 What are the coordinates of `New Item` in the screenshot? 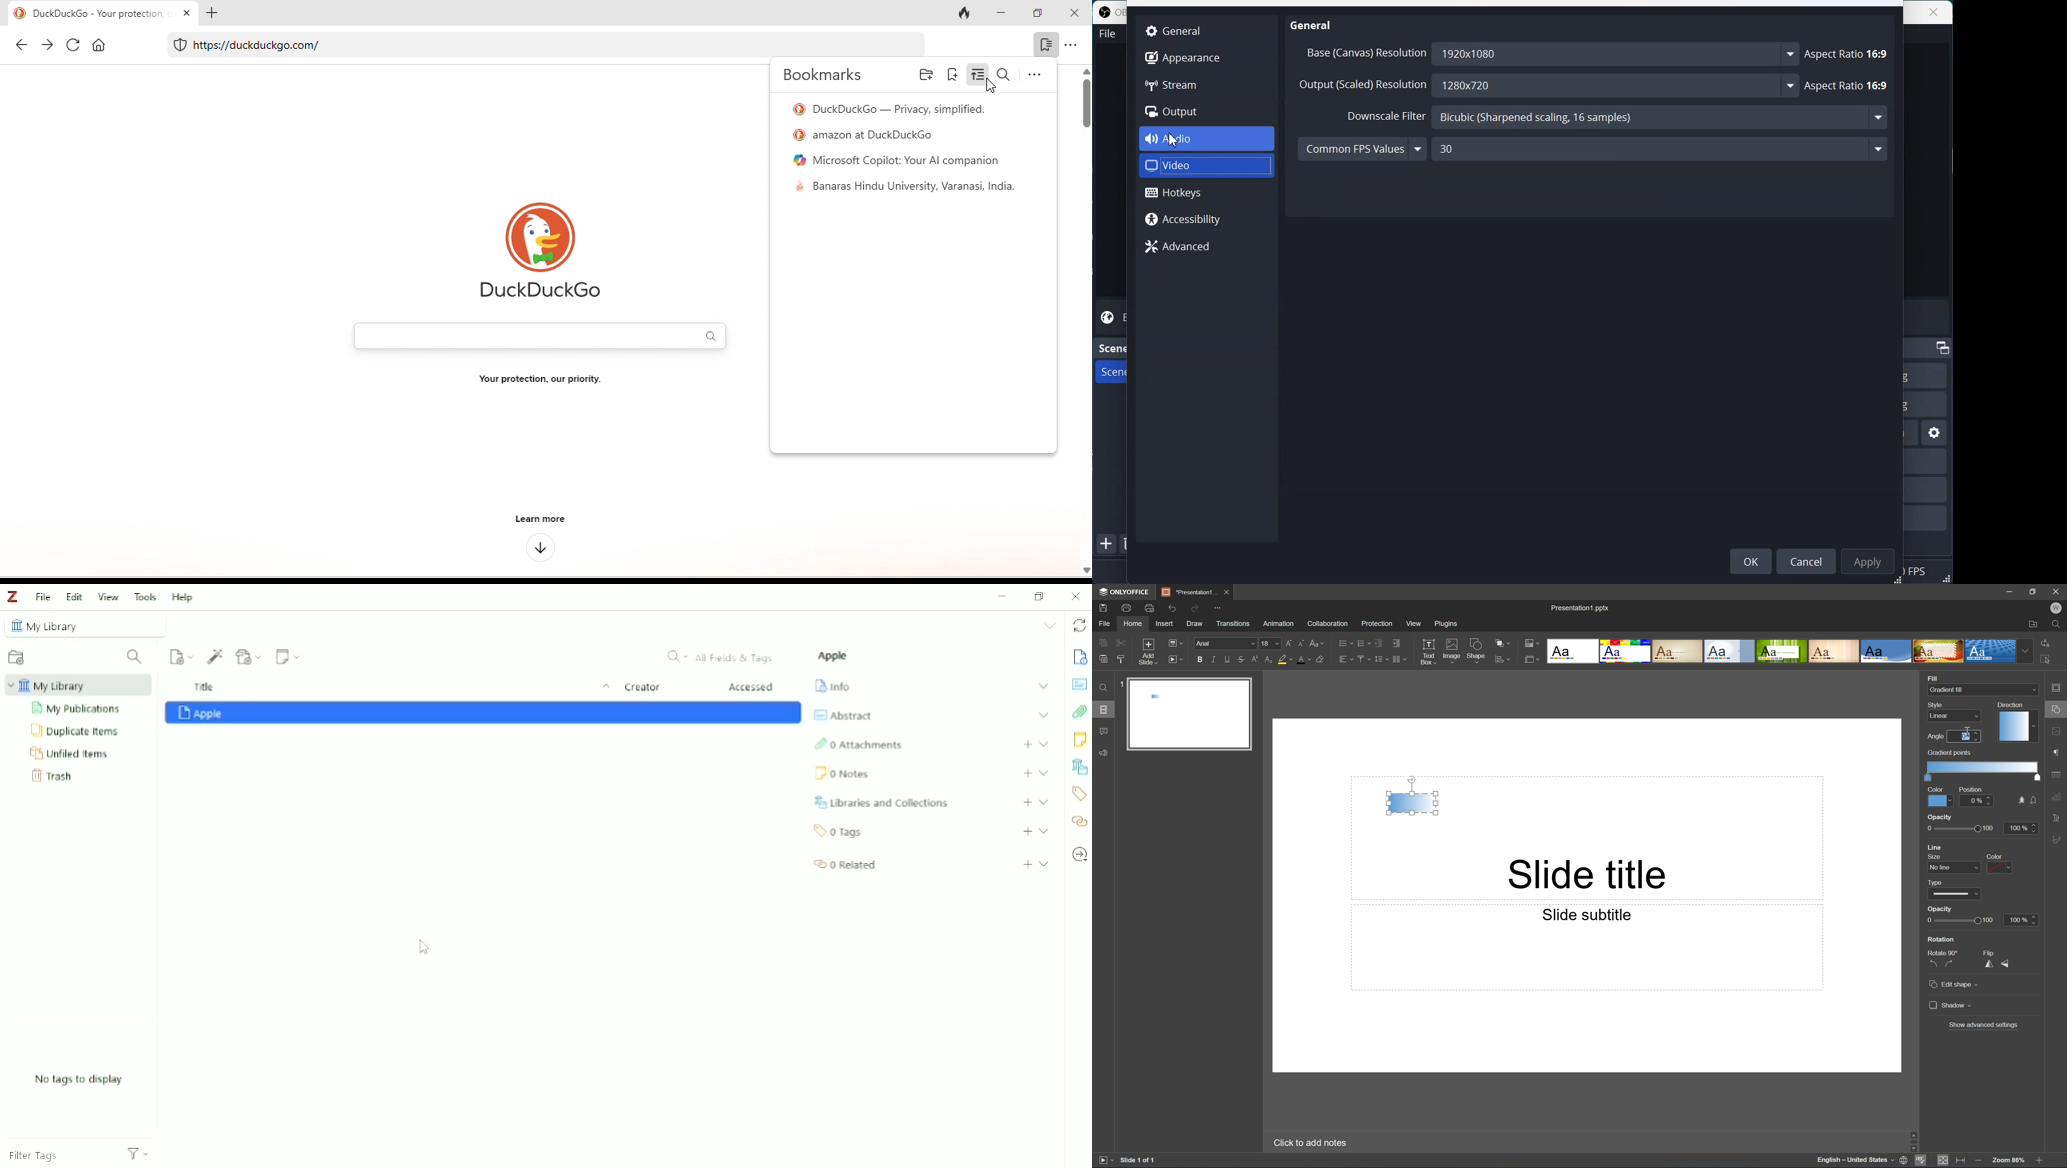 It's located at (182, 656).